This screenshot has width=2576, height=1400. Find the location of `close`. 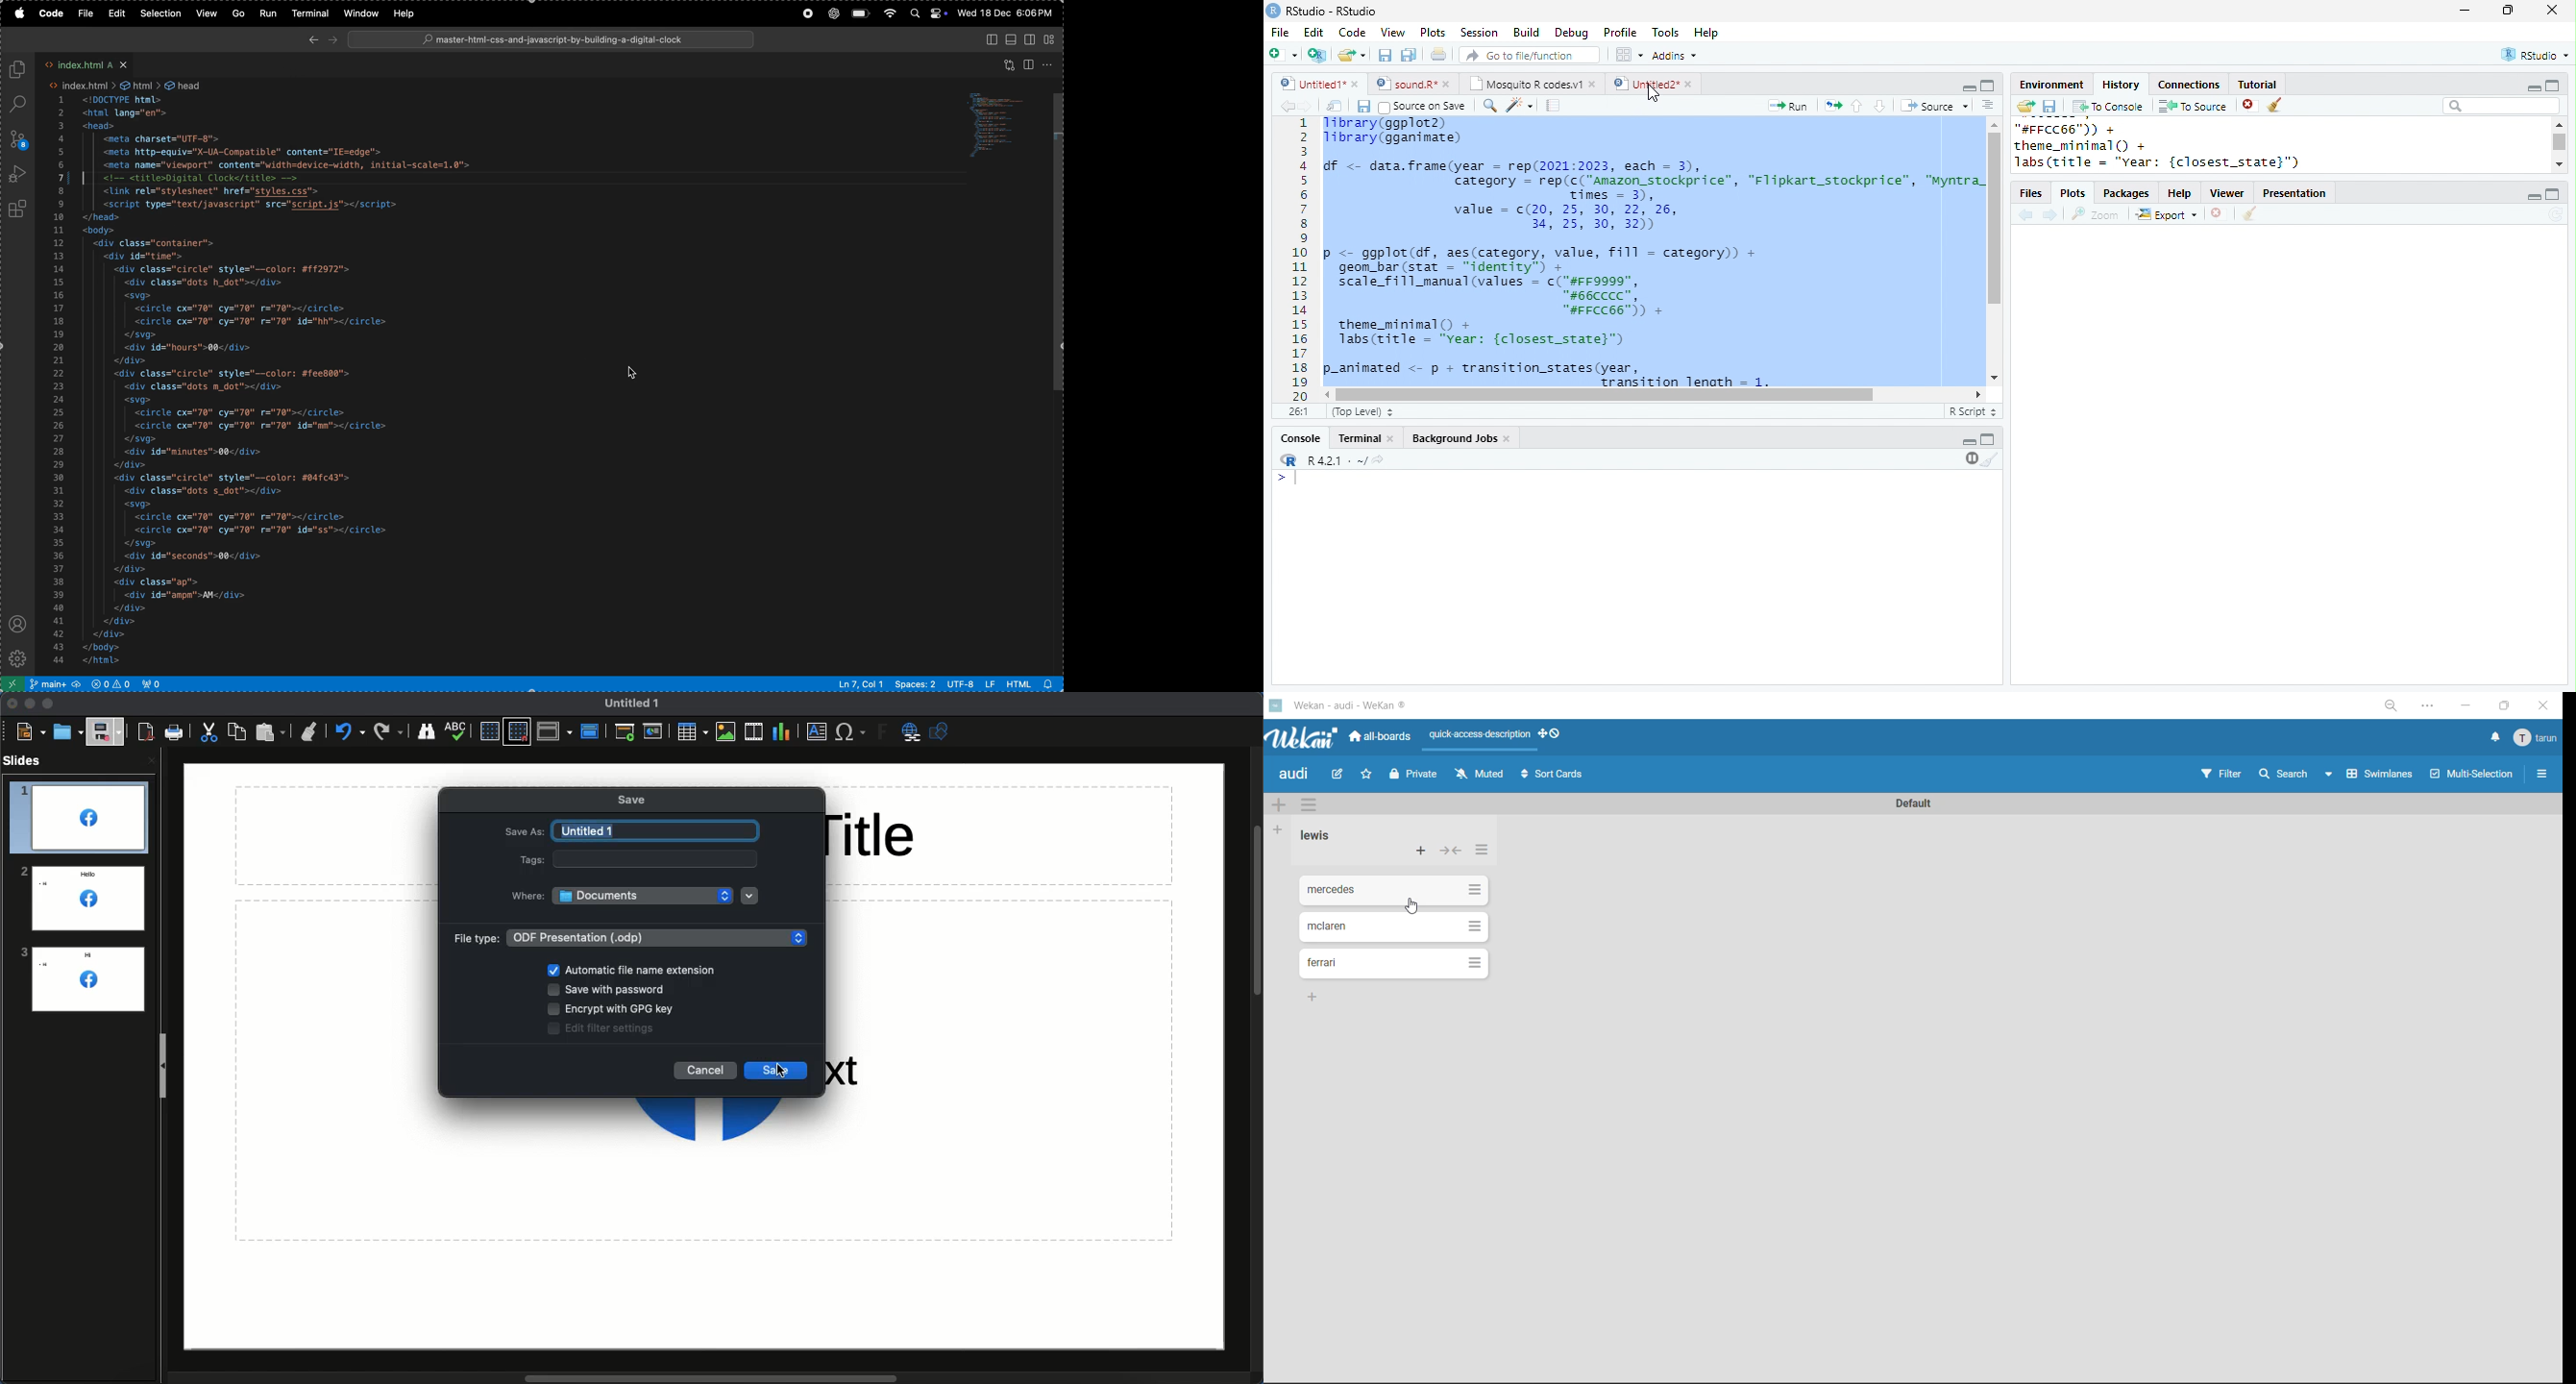

close is located at coordinates (2543, 706).